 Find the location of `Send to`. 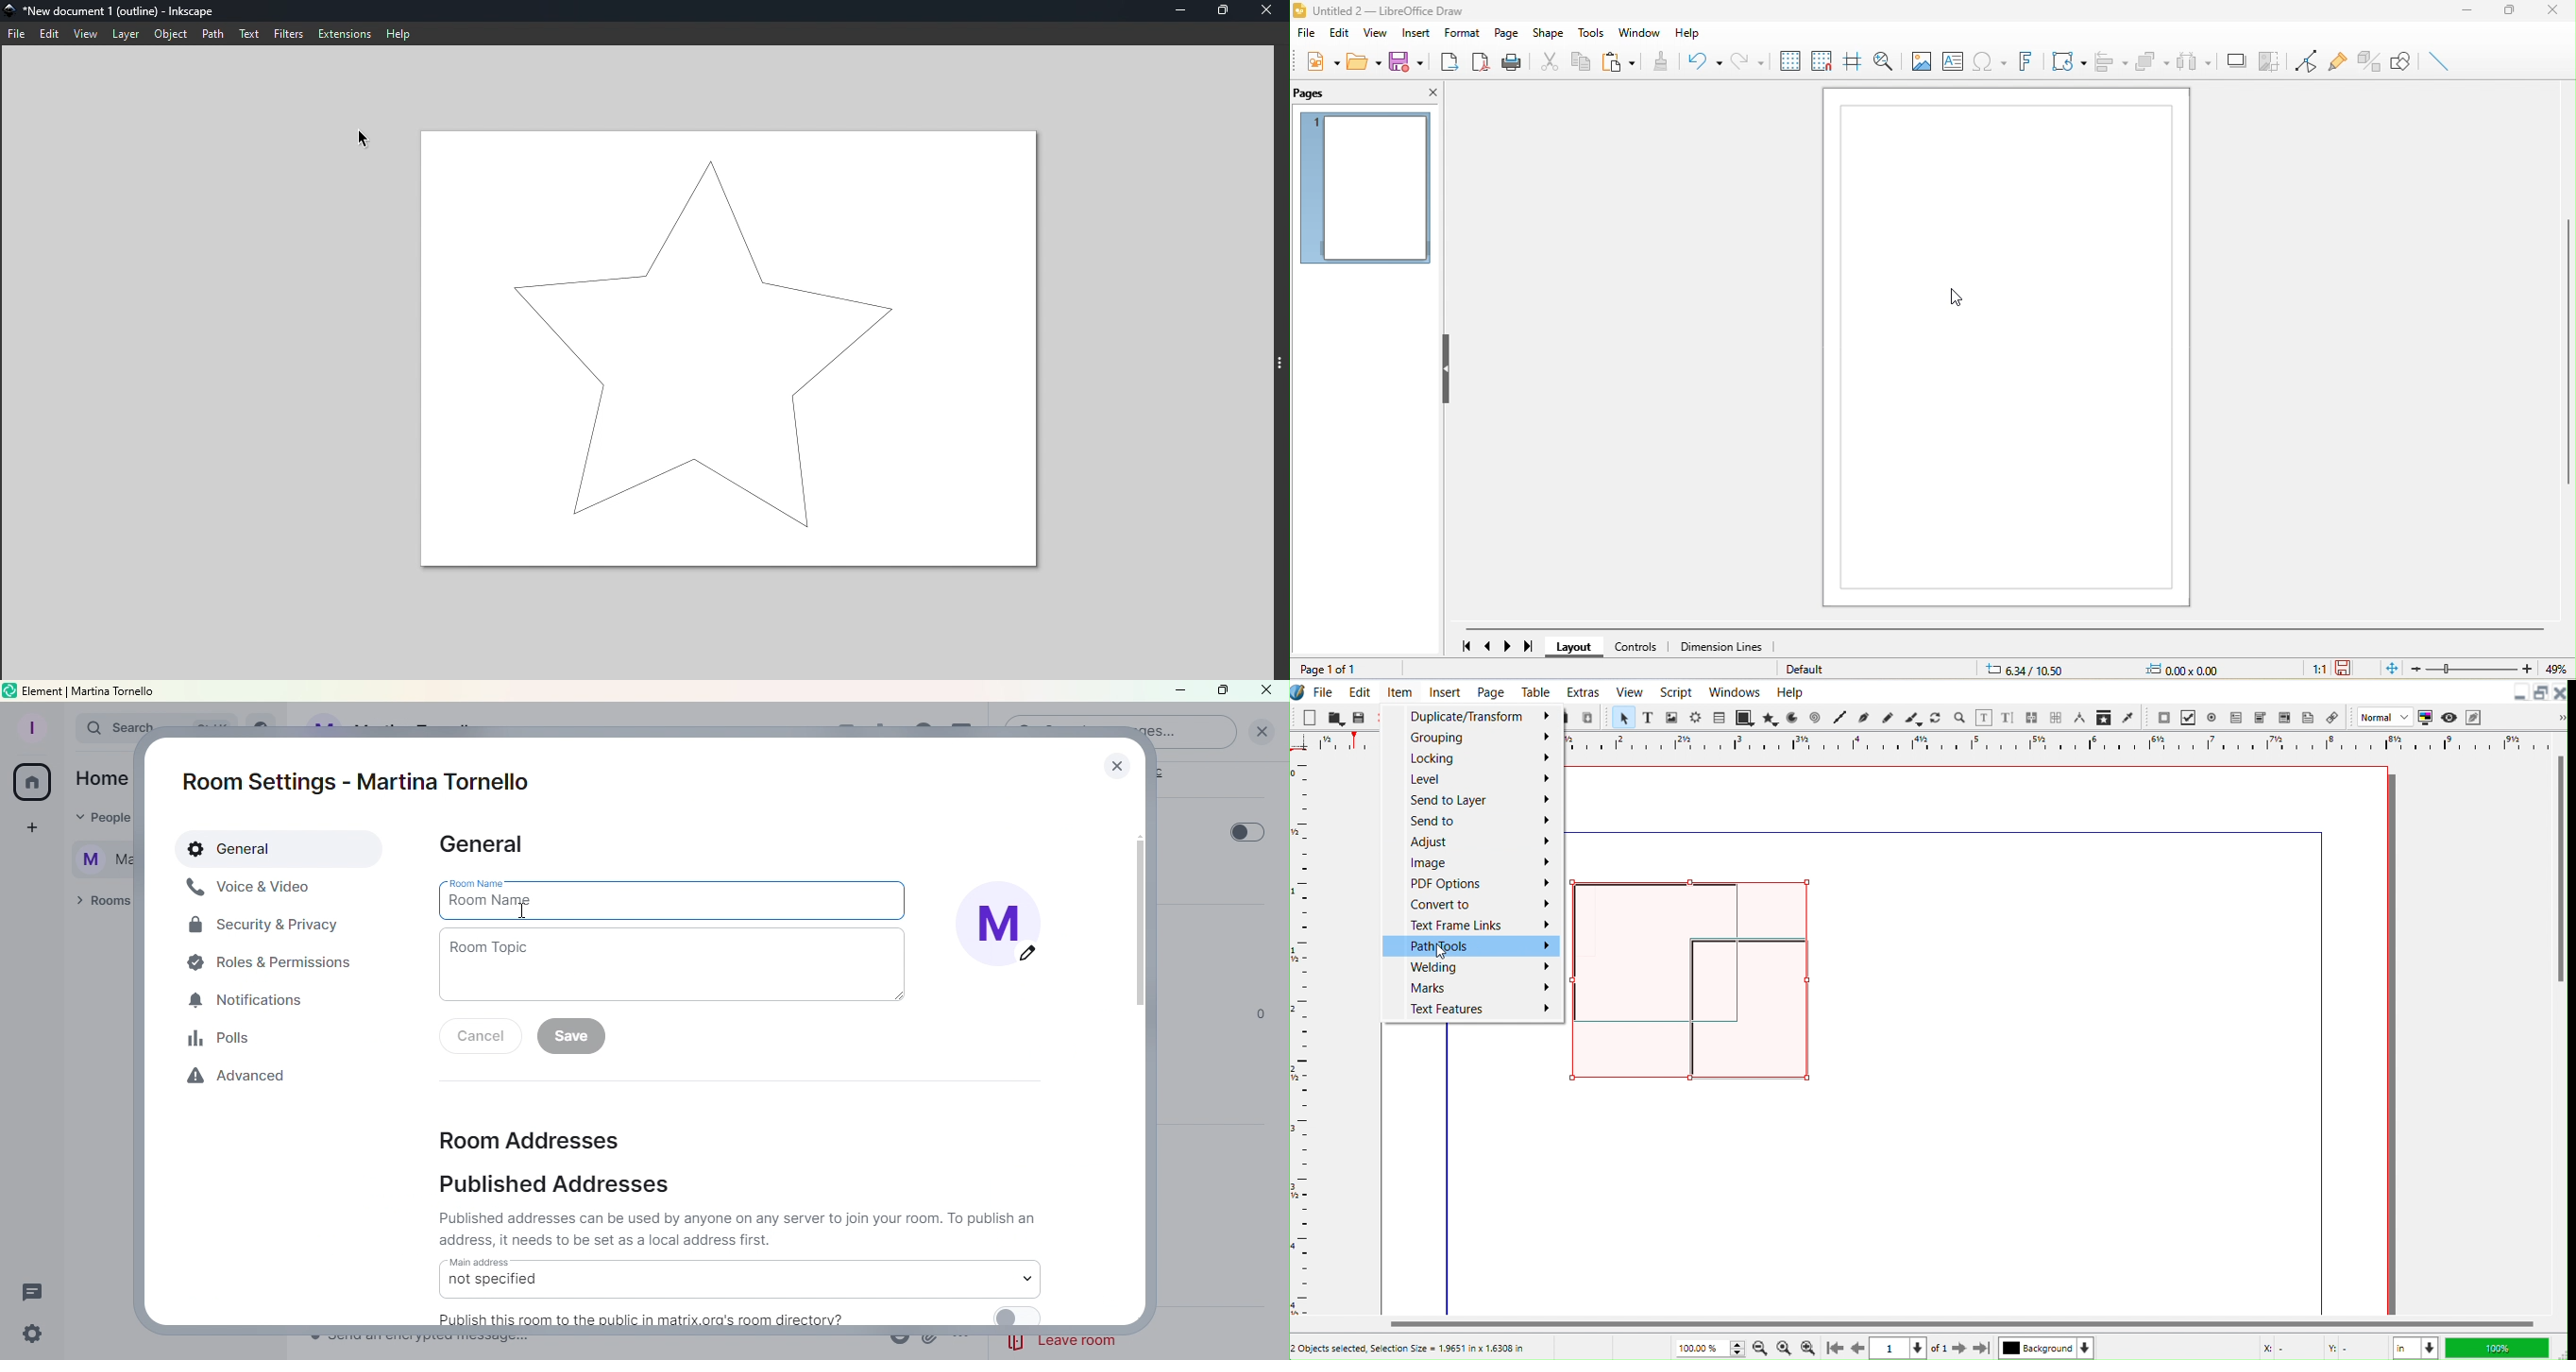

Send to is located at coordinates (1471, 822).